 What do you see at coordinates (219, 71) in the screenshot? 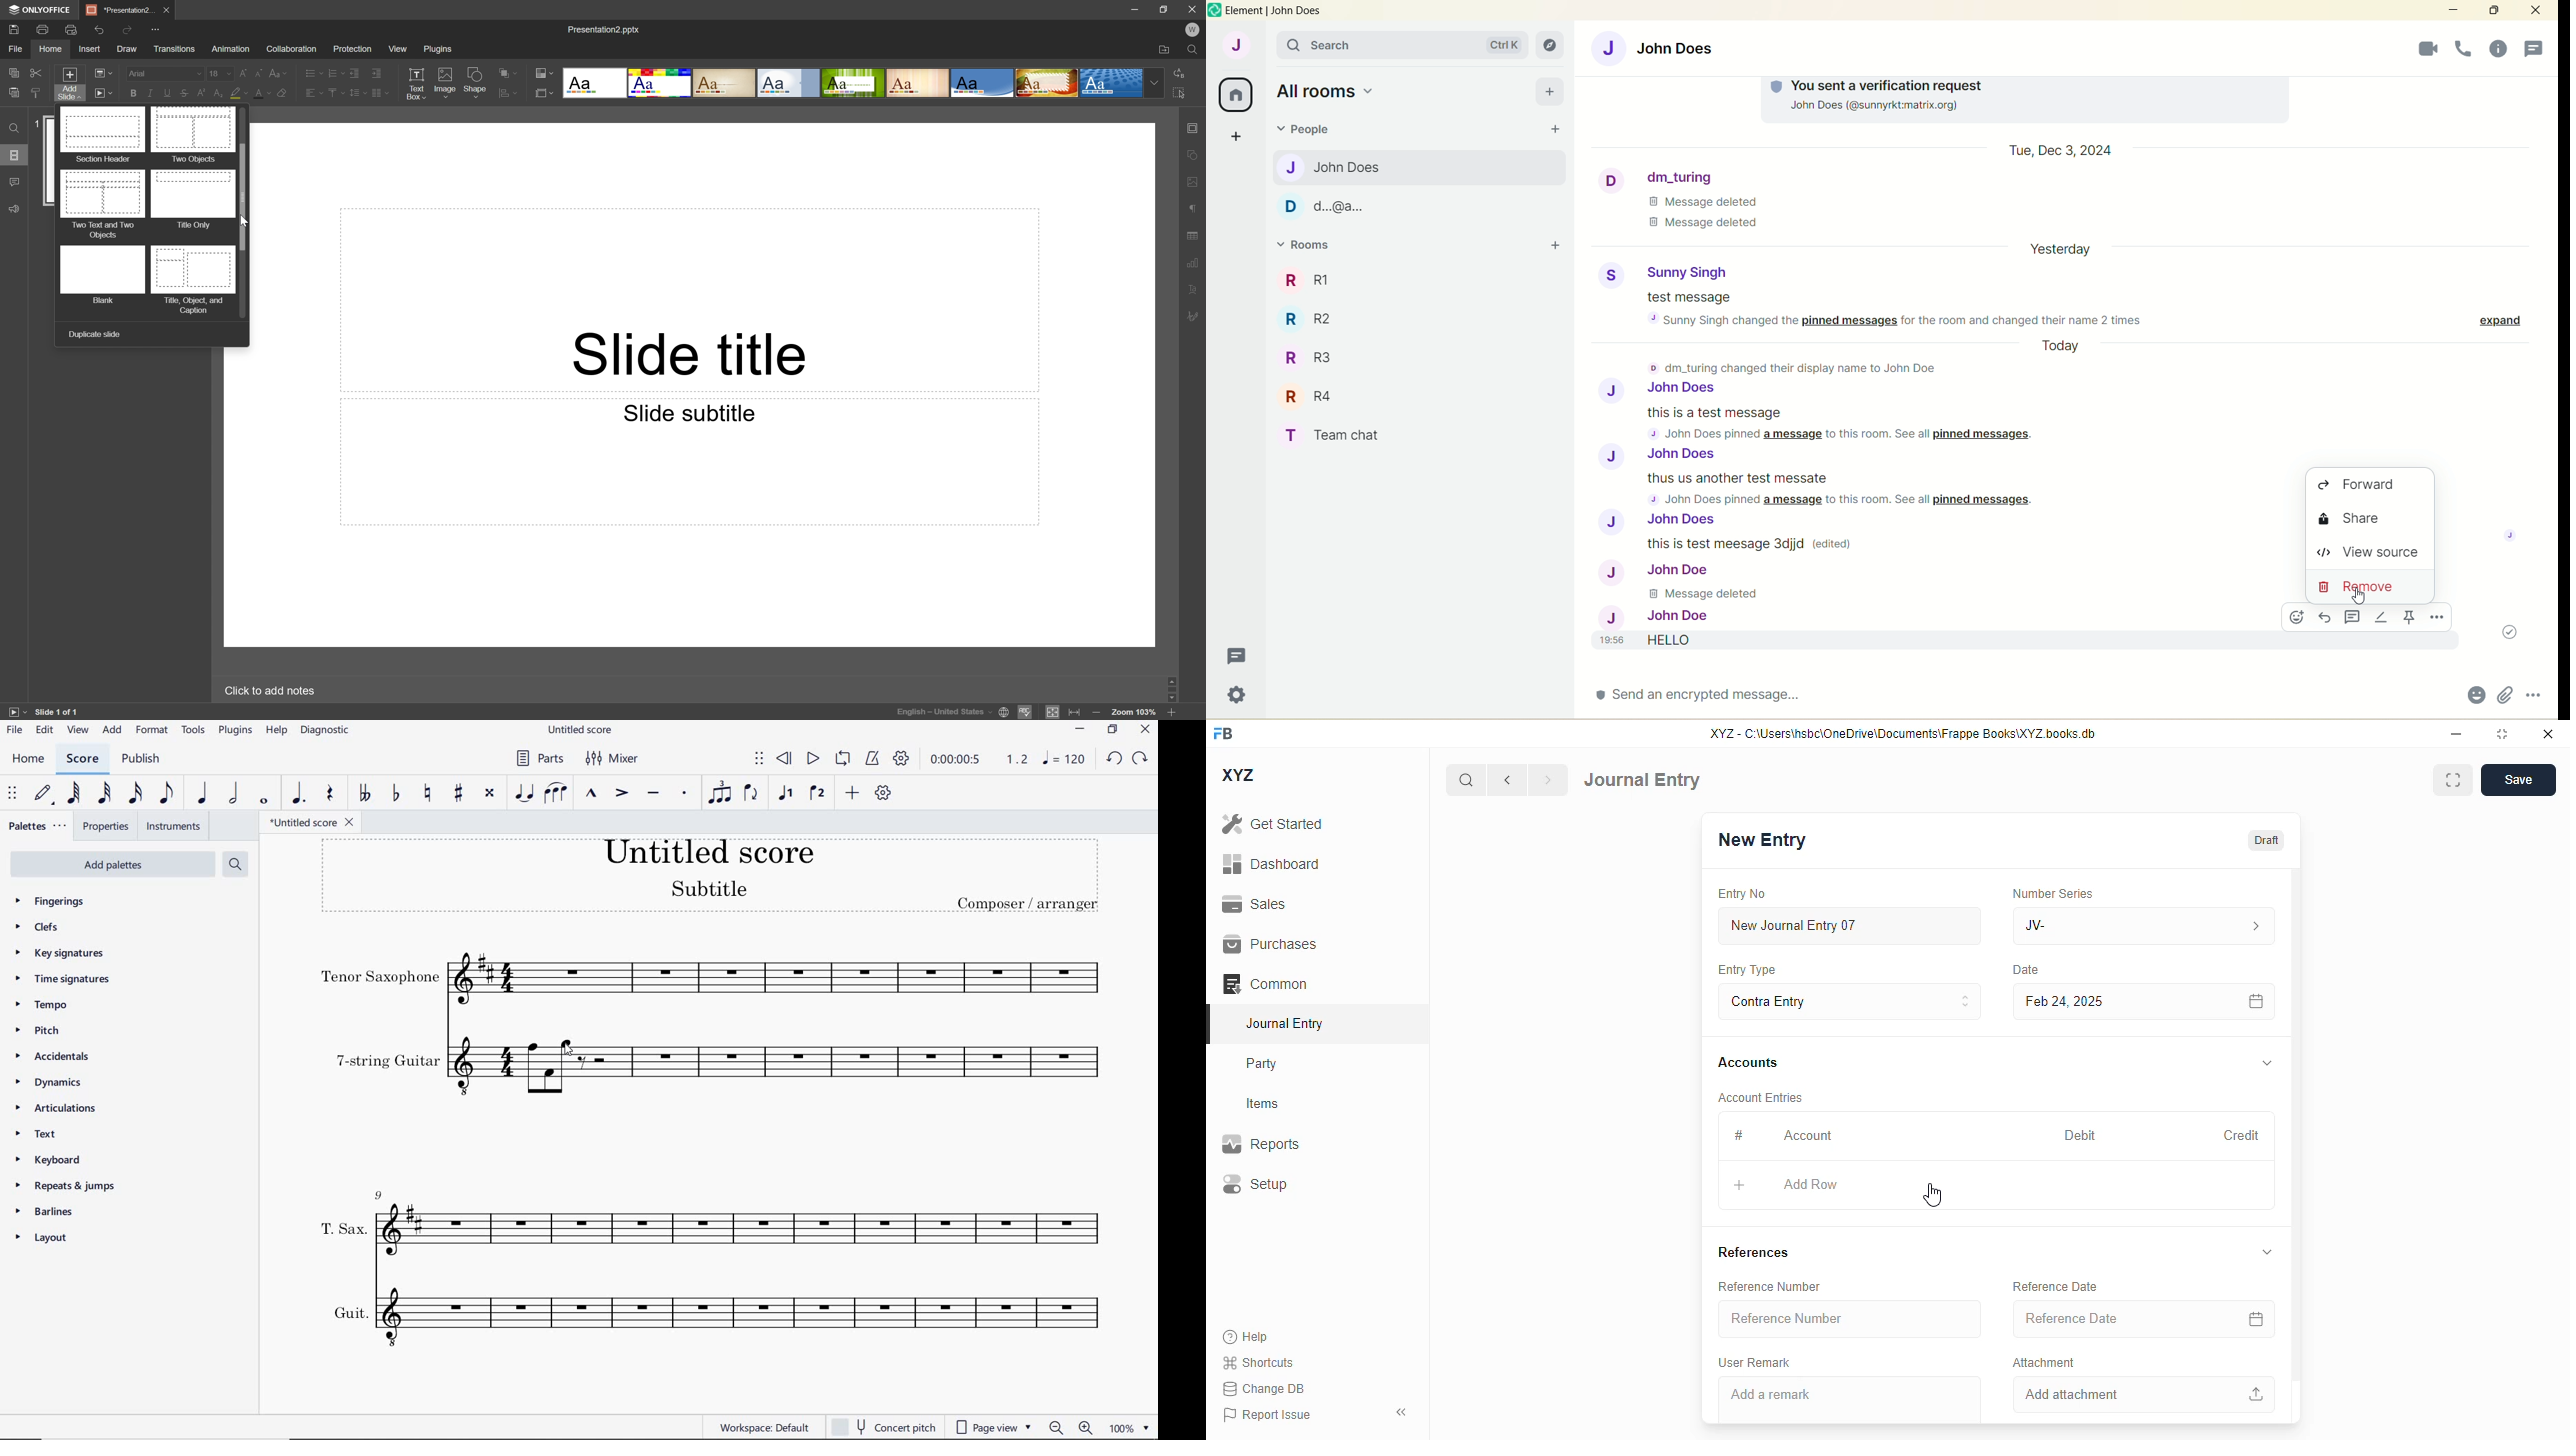
I see `18` at bounding box center [219, 71].